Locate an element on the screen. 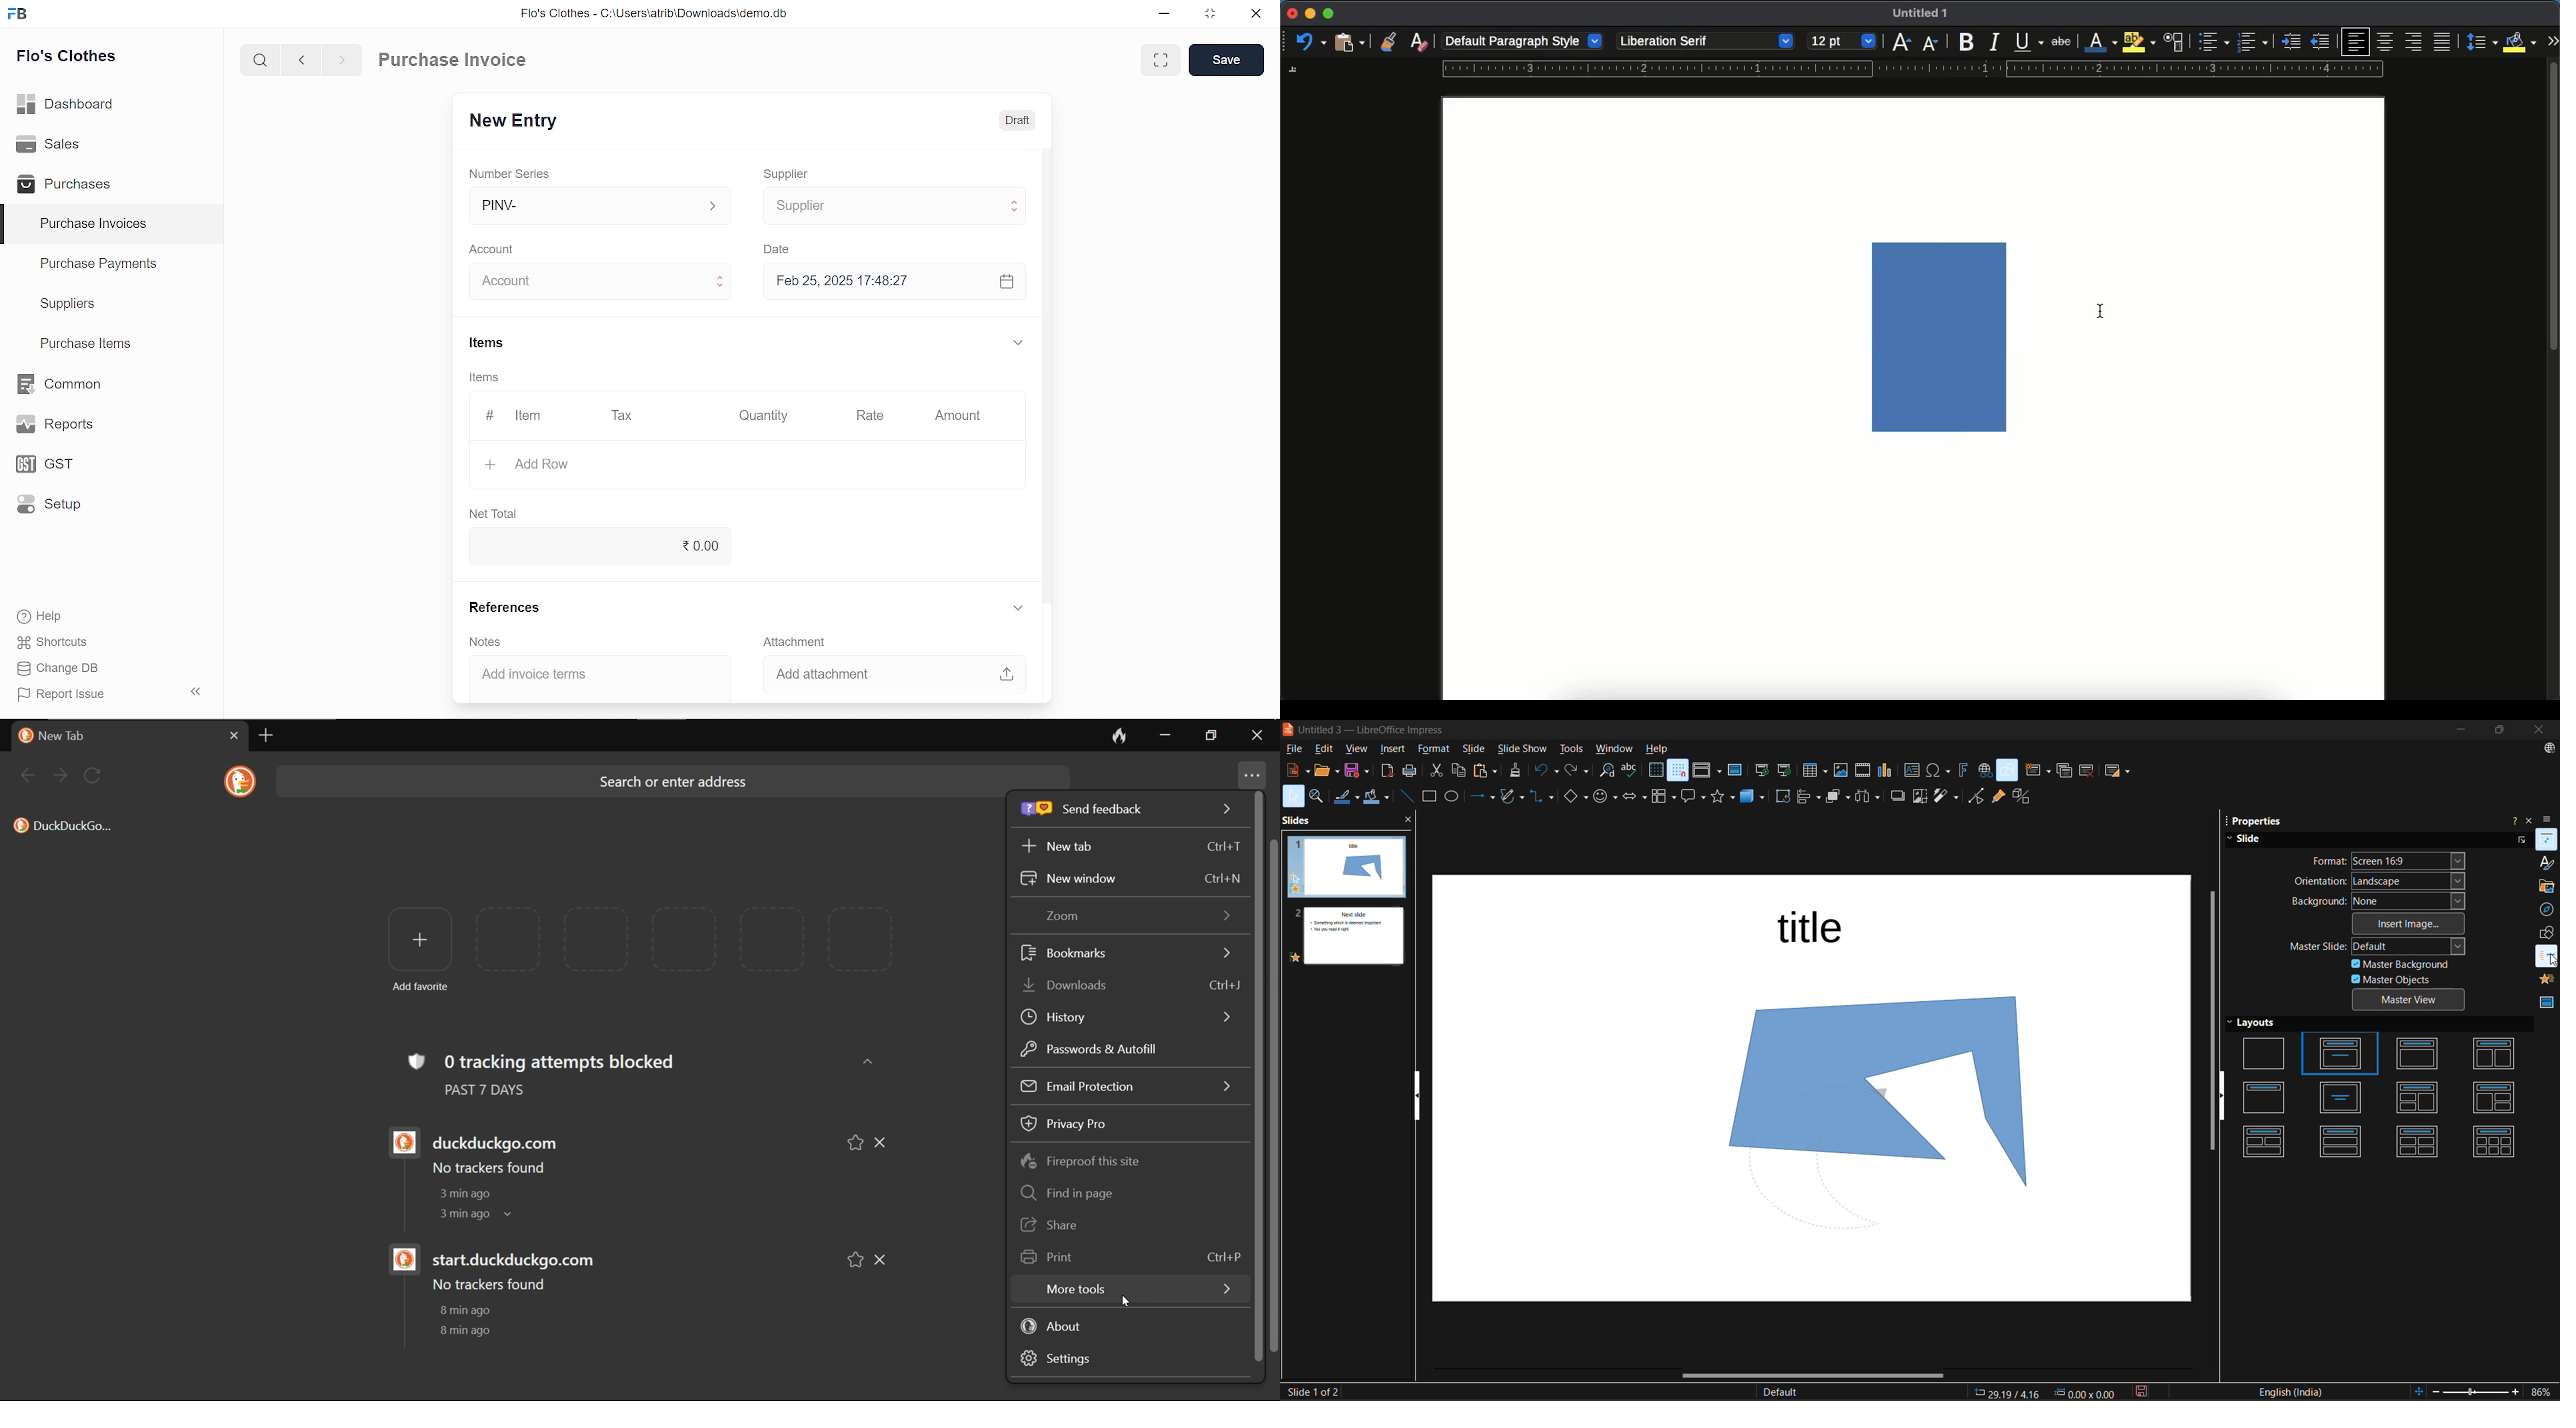  decrease size is located at coordinates (1930, 42).